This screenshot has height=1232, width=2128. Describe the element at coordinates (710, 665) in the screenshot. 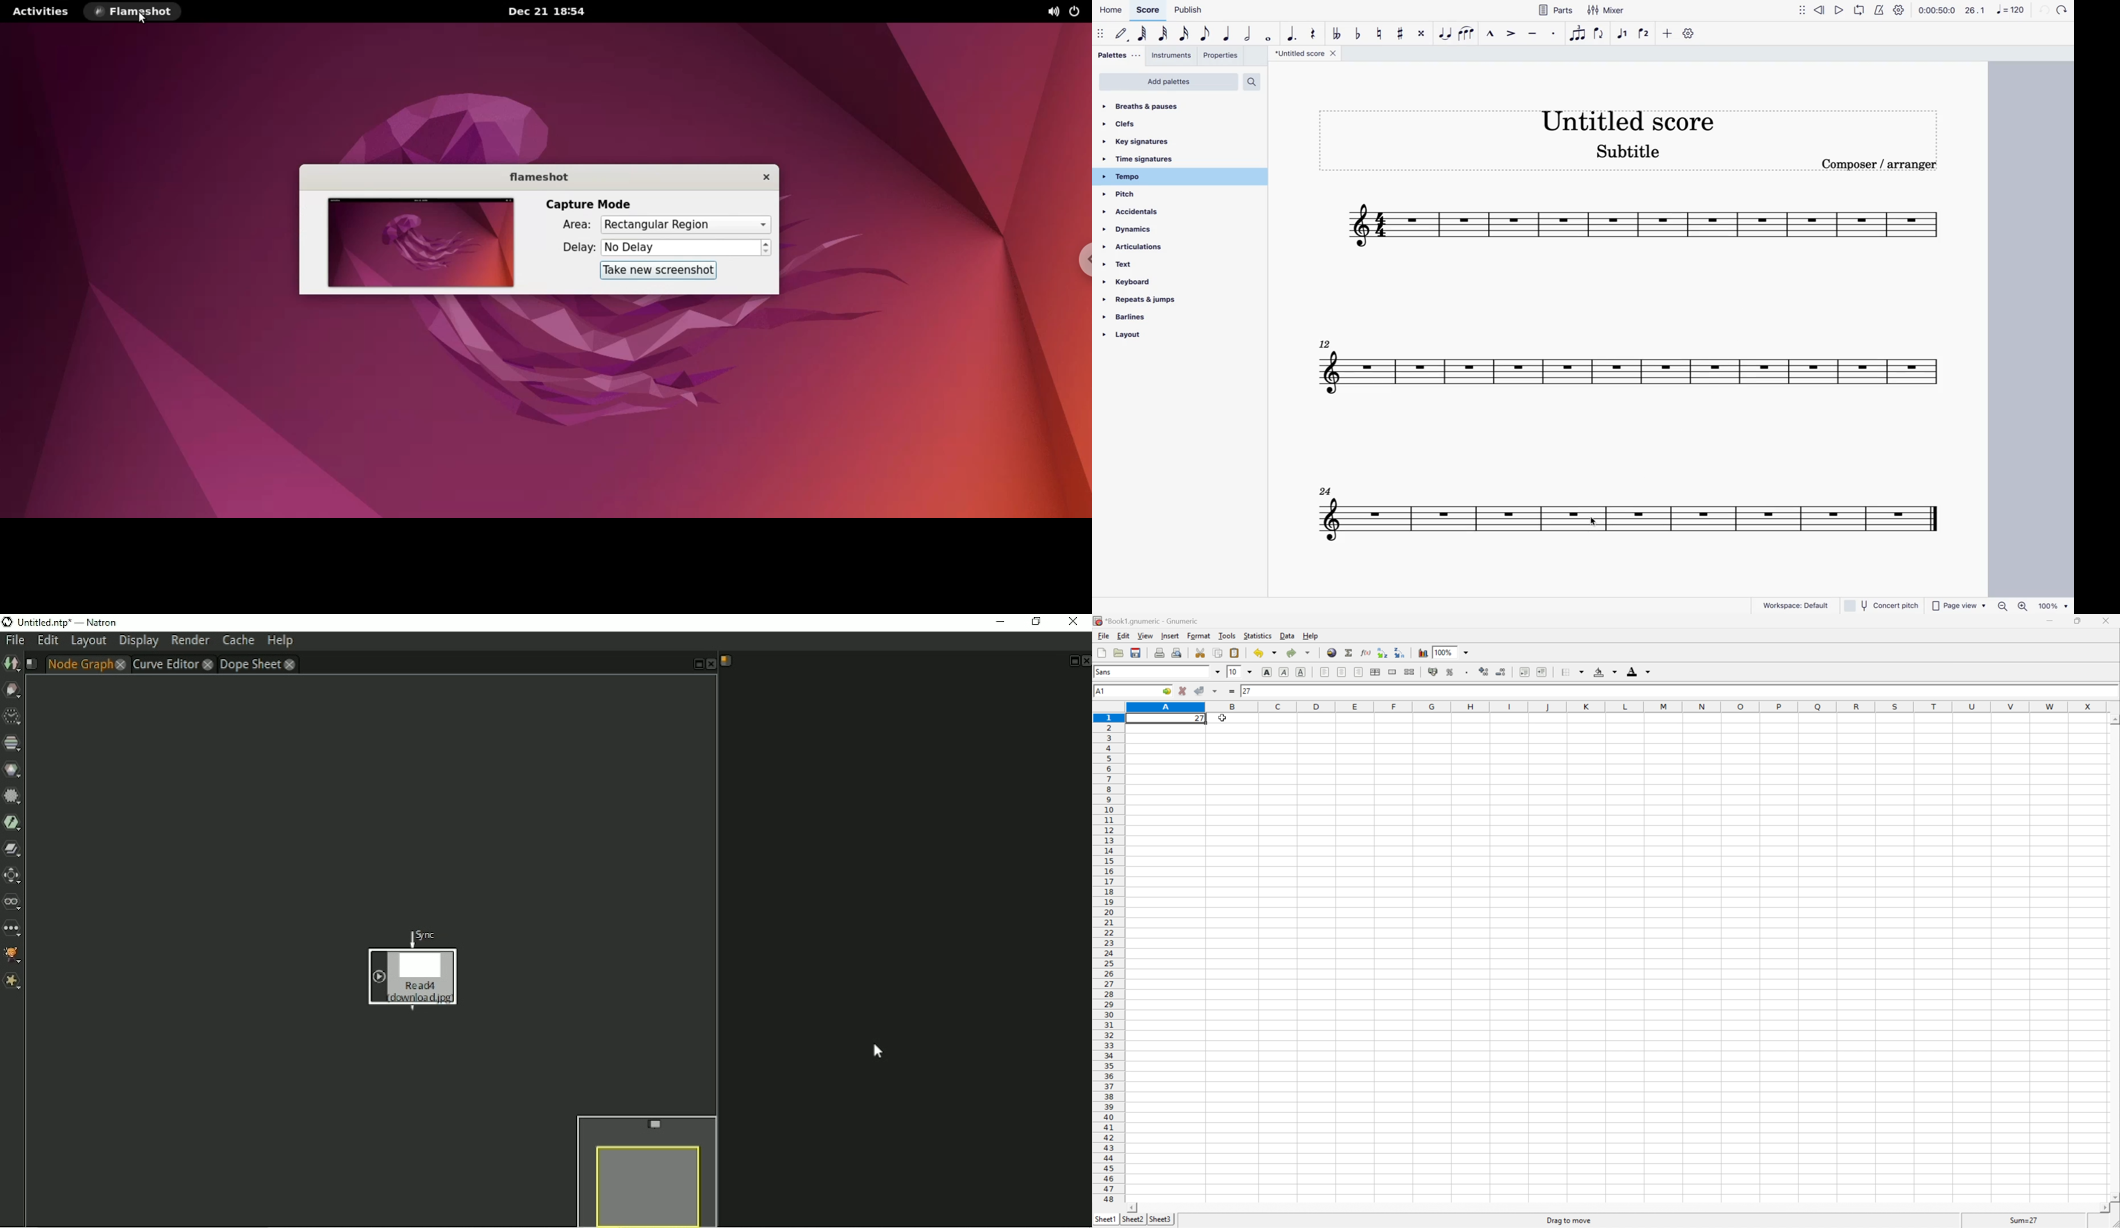

I see `Close` at that location.